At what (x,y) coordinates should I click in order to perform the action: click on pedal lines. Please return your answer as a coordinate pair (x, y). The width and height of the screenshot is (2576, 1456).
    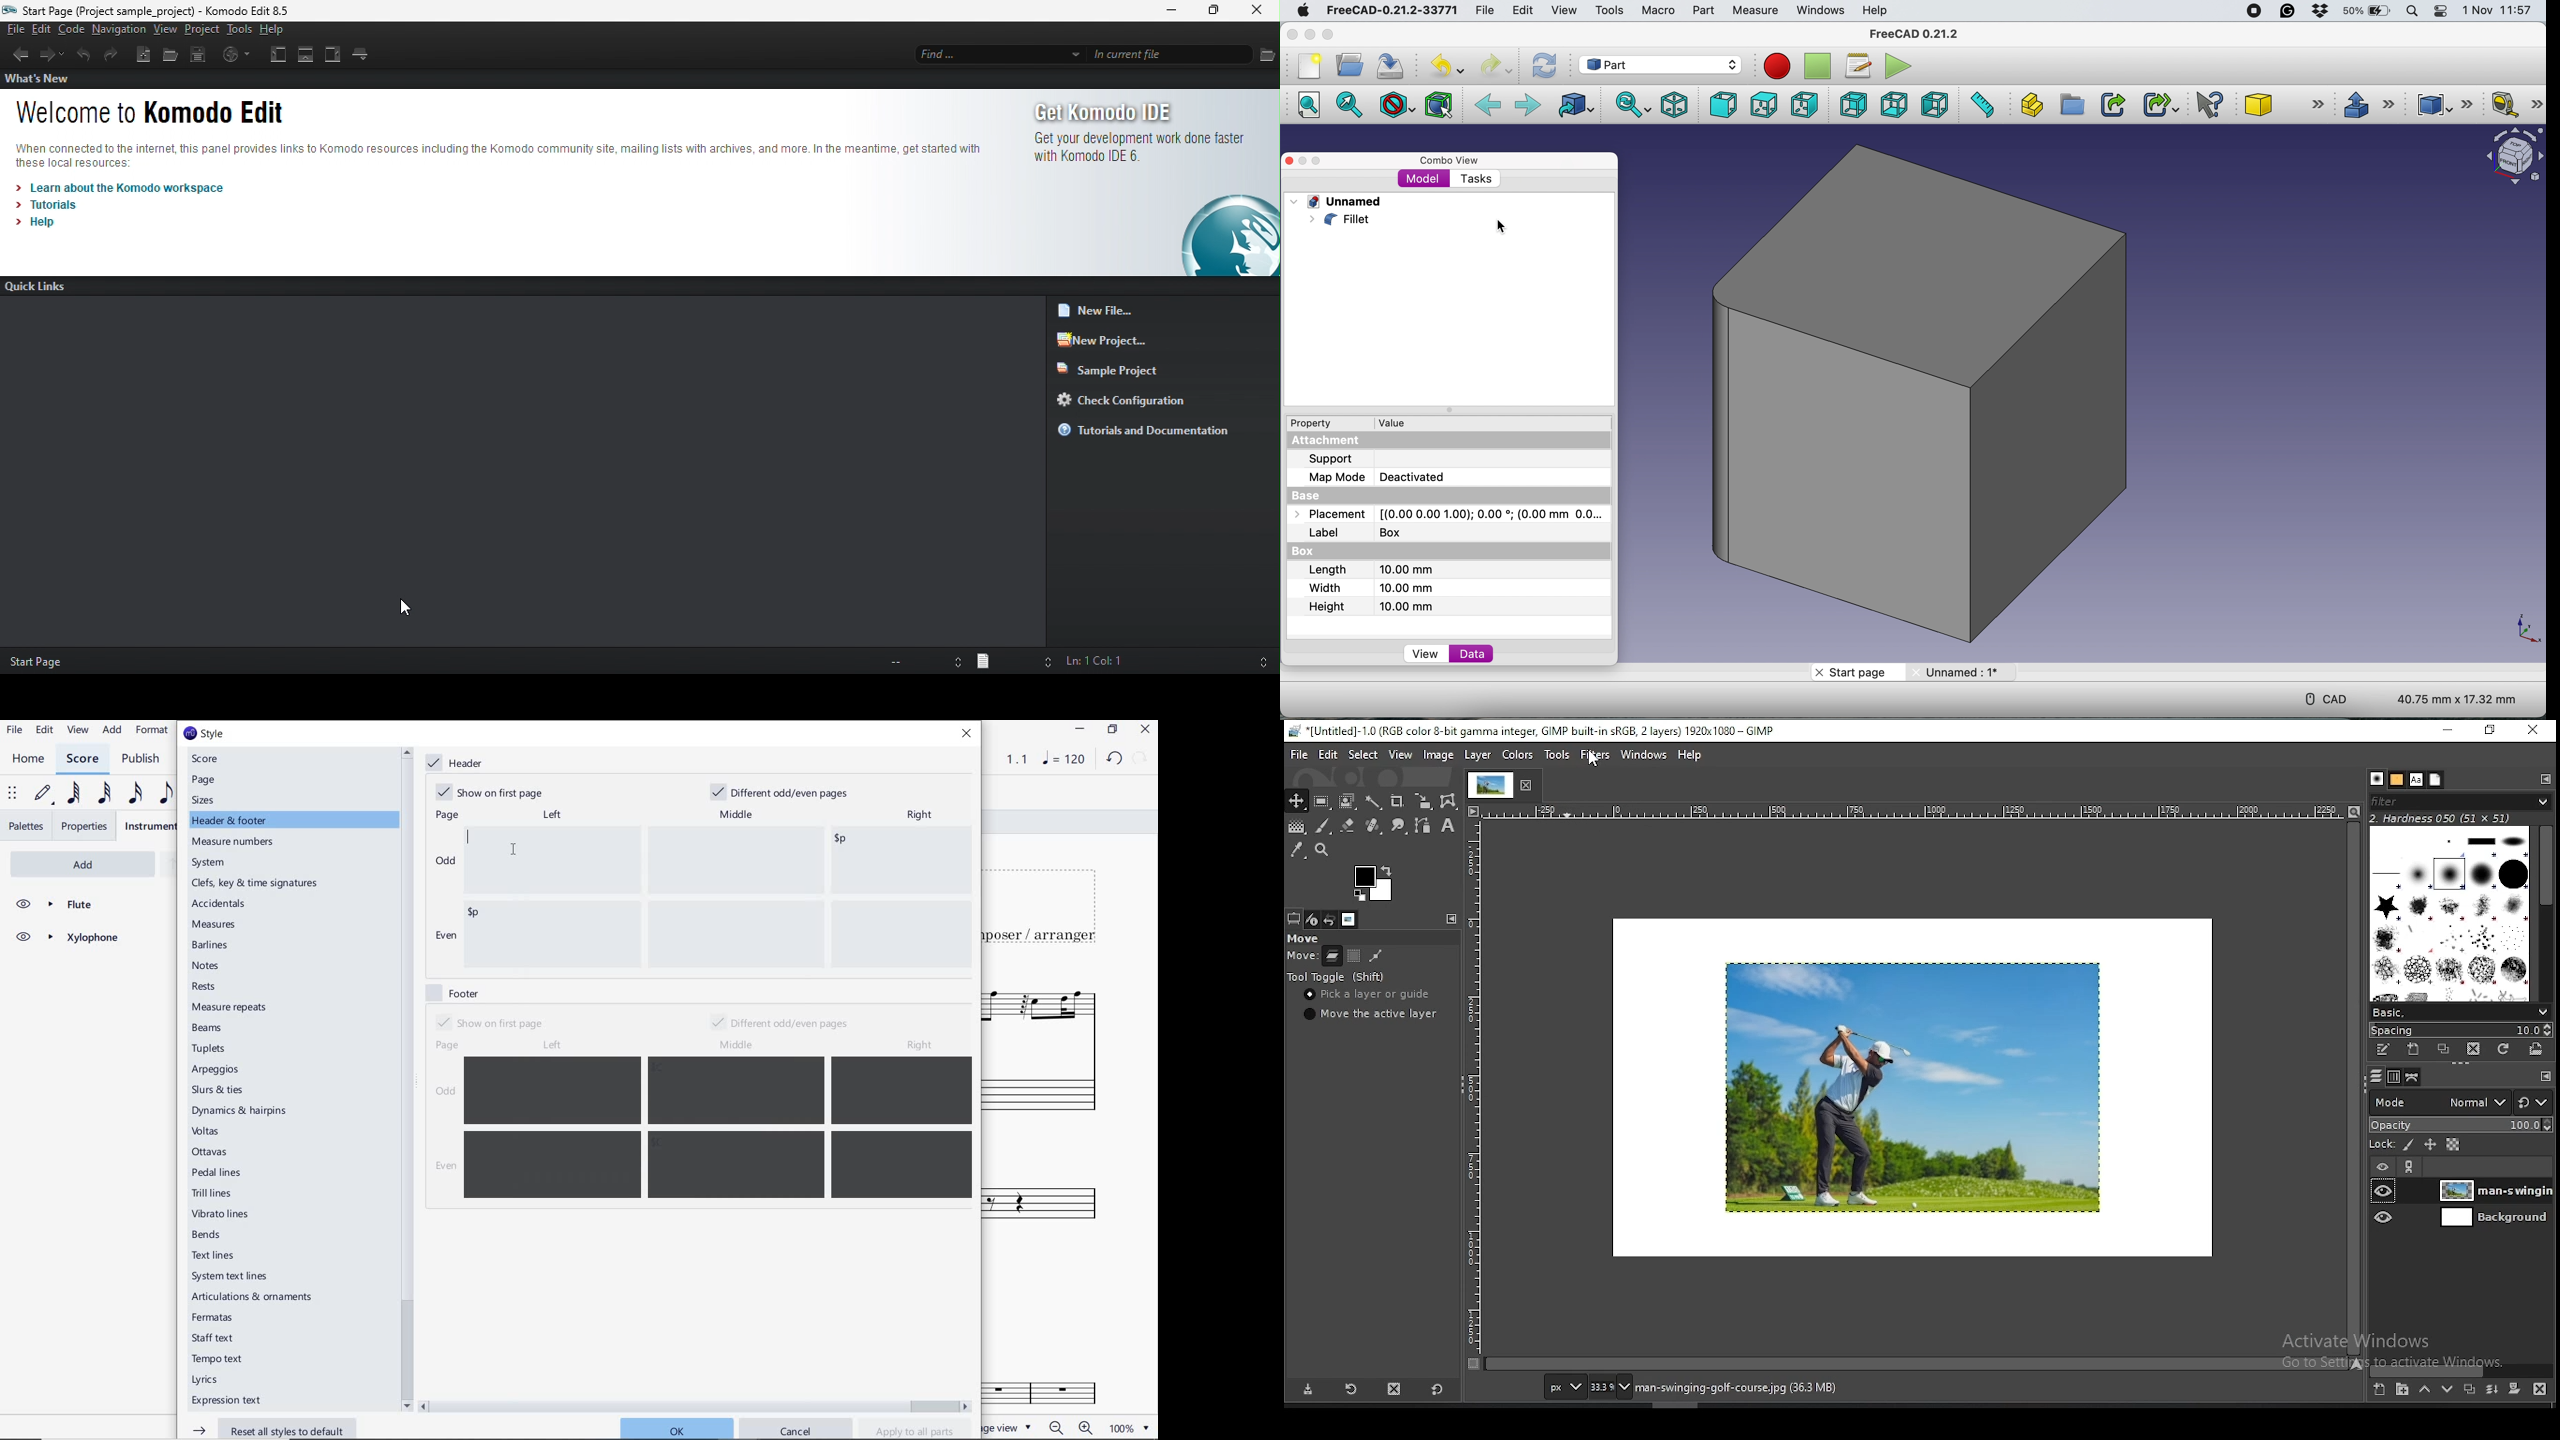
    Looking at the image, I should click on (218, 1172).